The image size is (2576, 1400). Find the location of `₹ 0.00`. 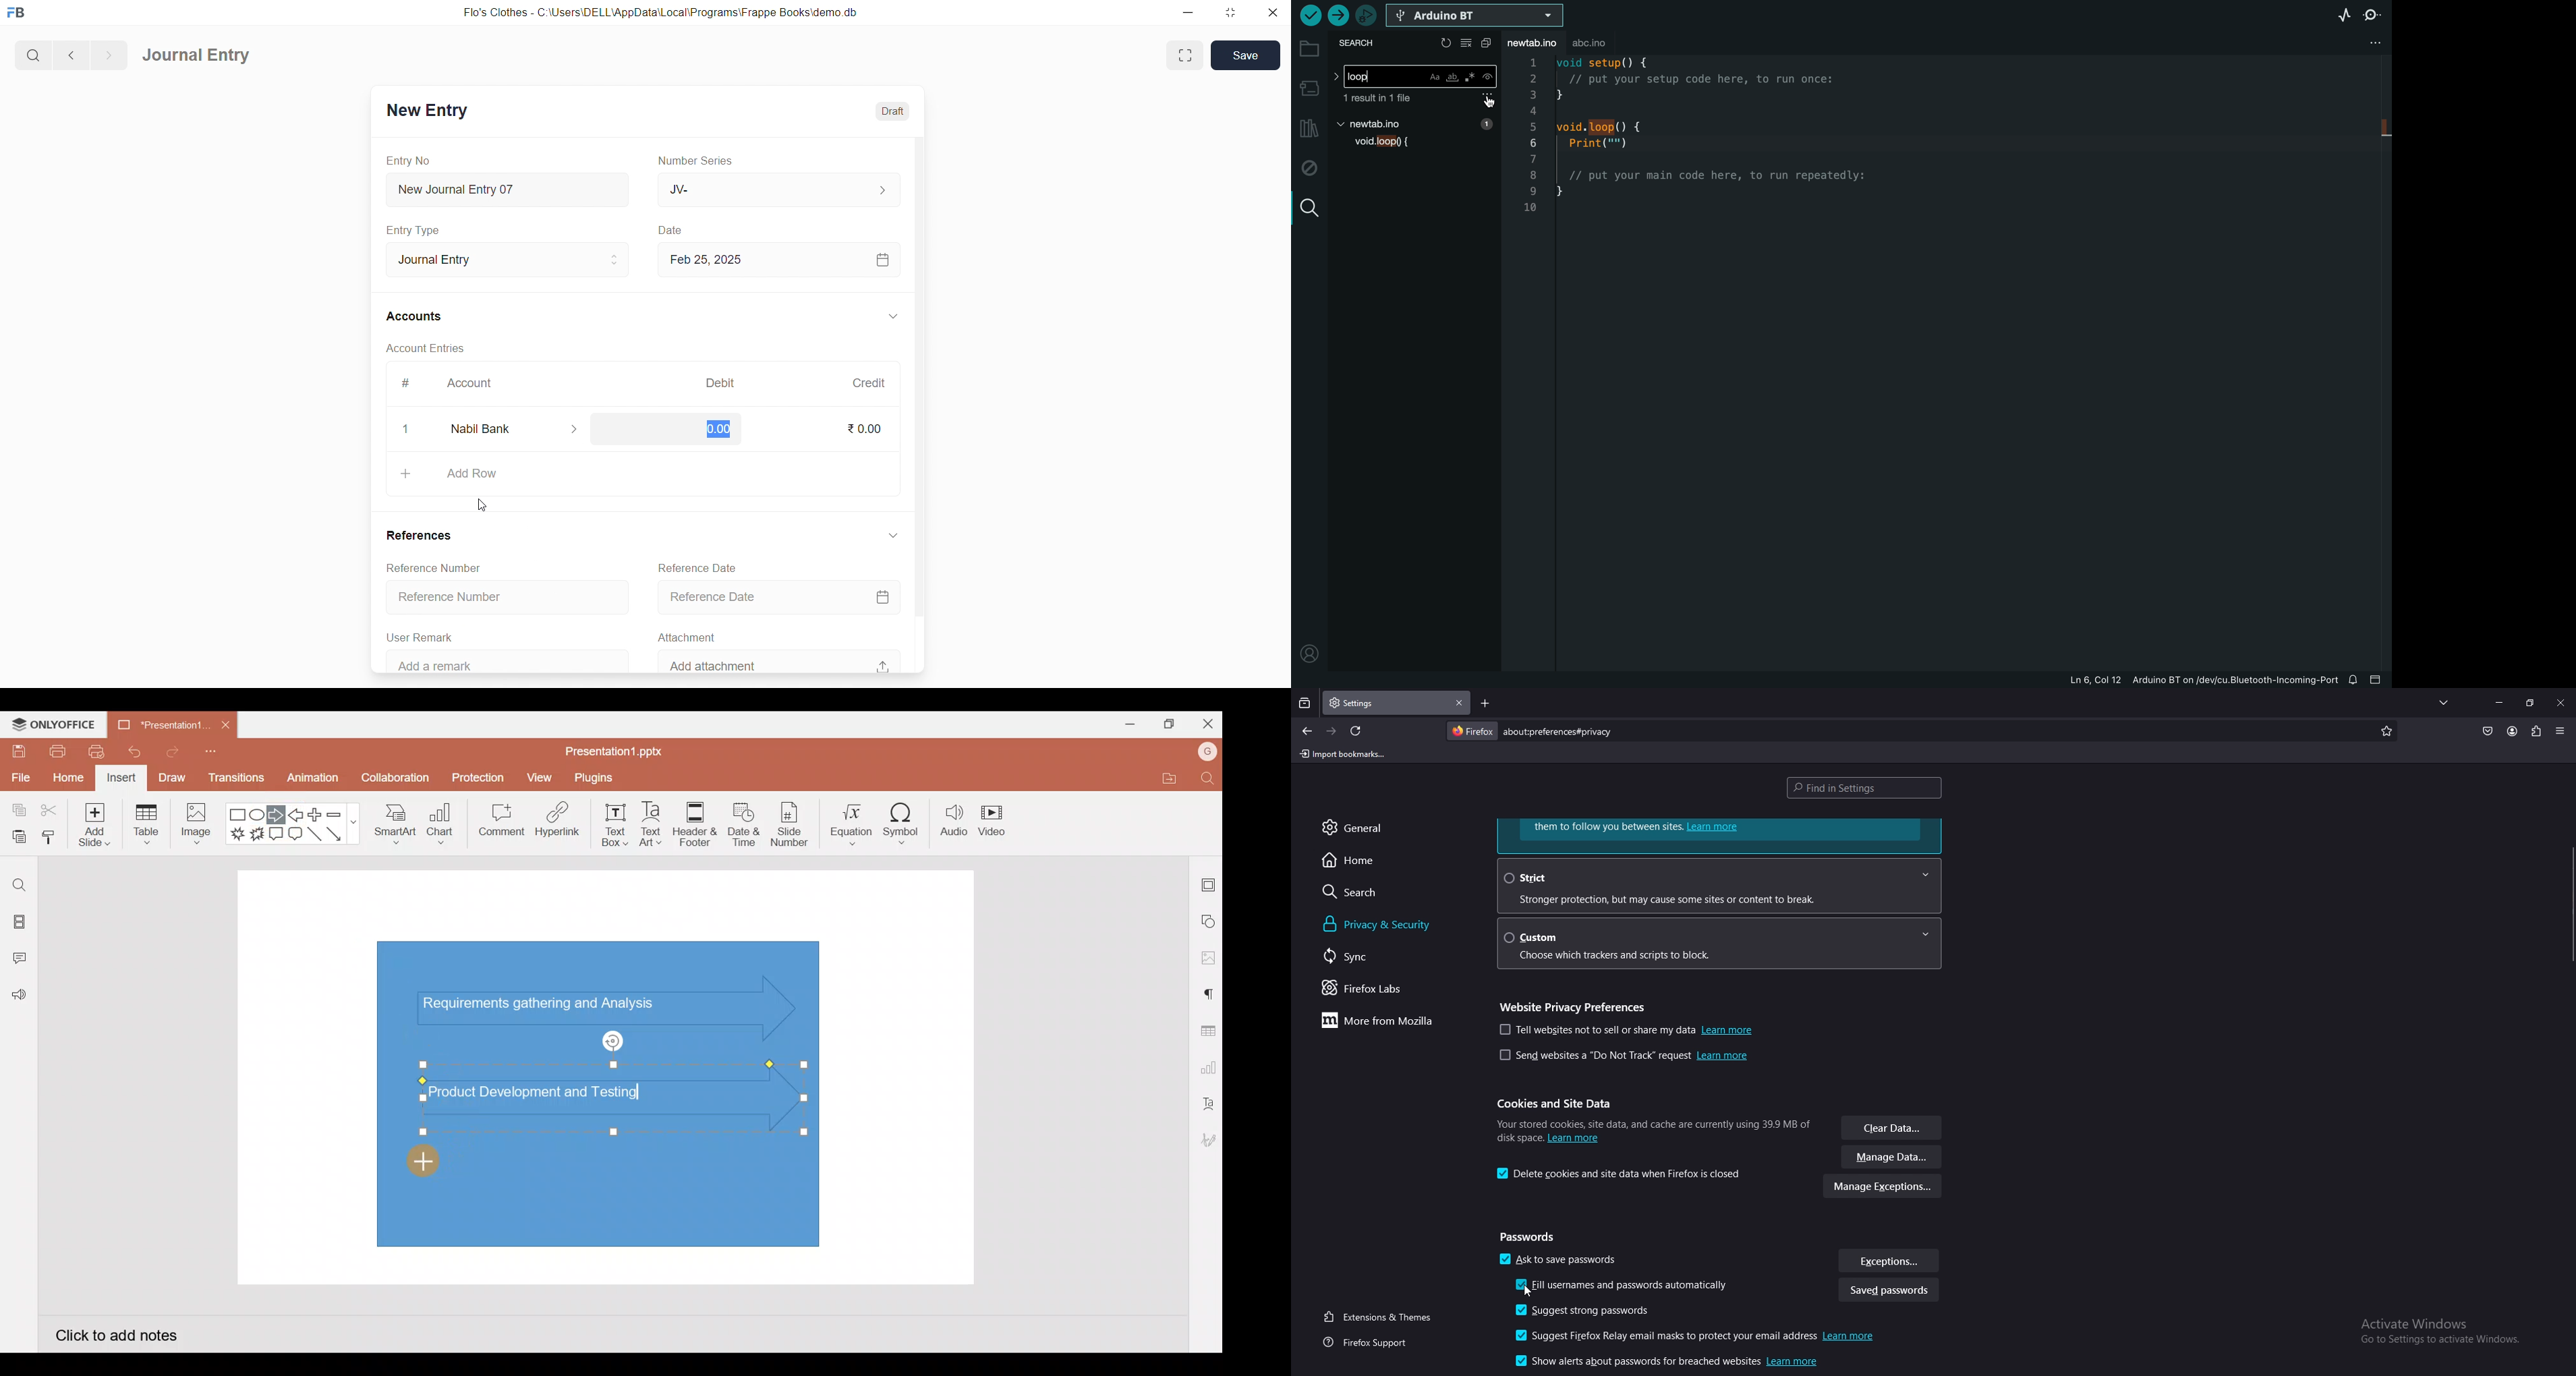

₹ 0.00 is located at coordinates (863, 428).